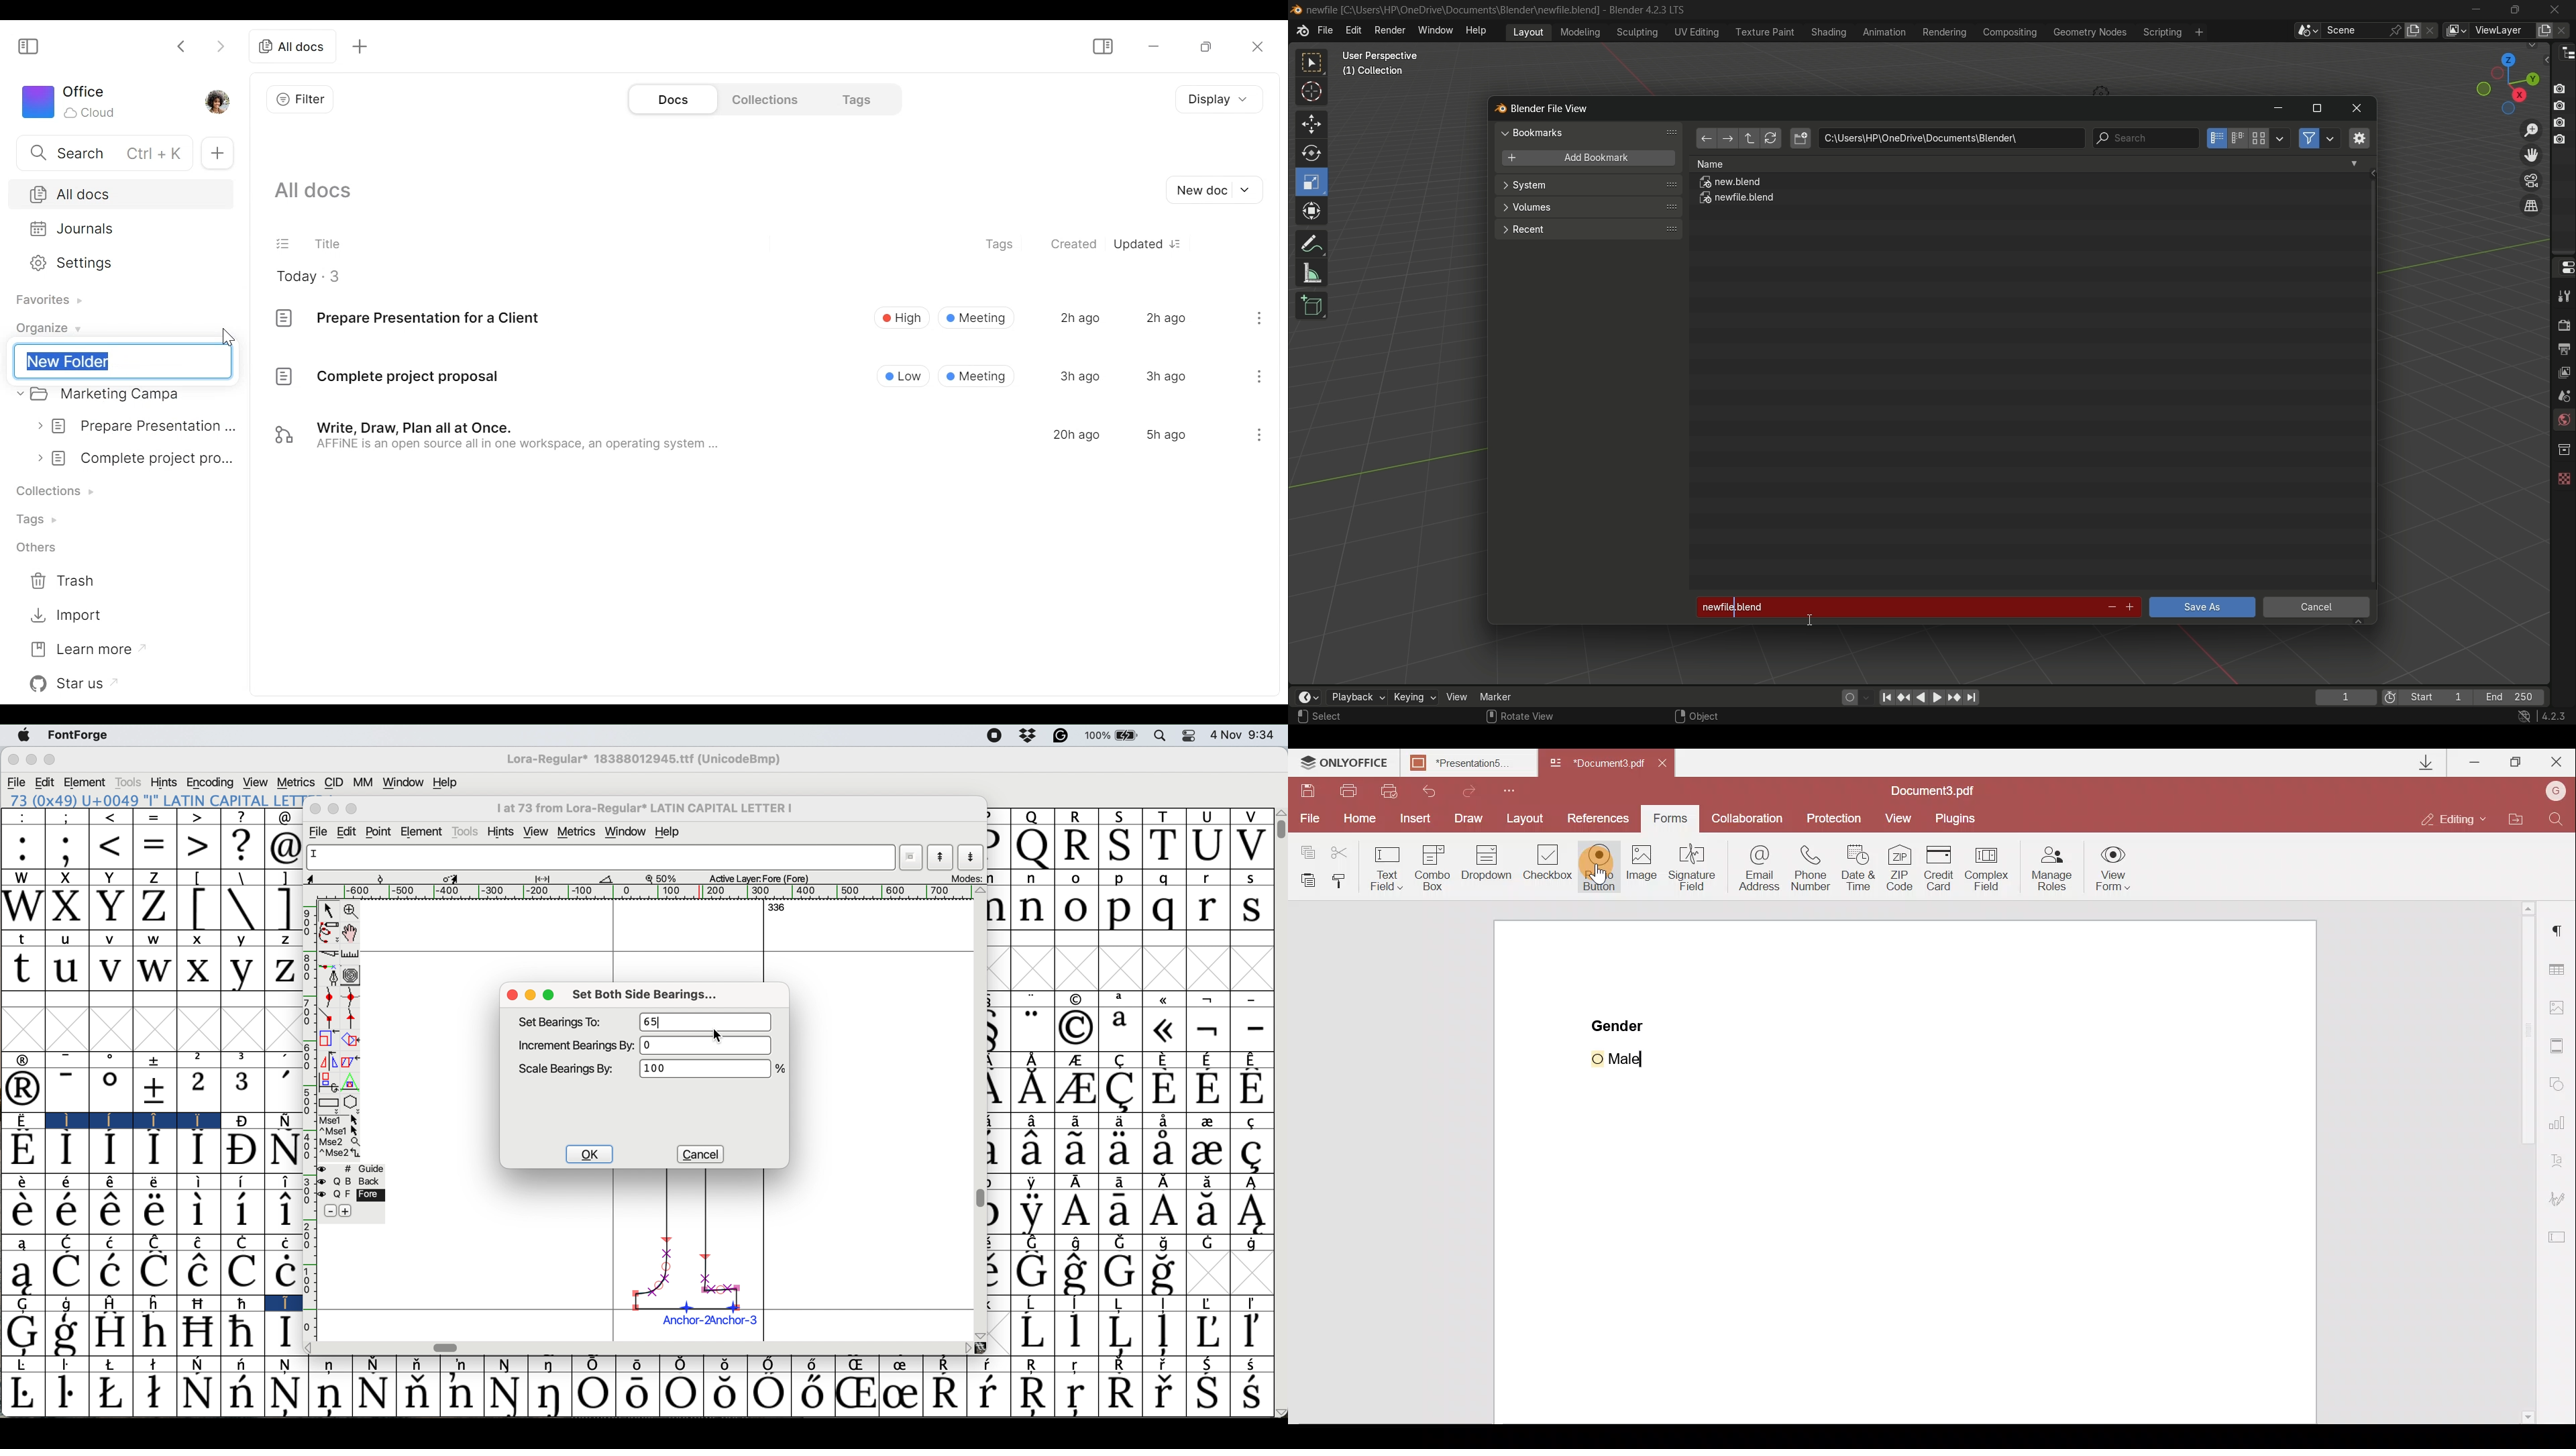 This screenshot has height=1456, width=2576. What do you see at coordinates (723, 1365) in the screenshot?
I see `Symbol` at bounding box center [723, 1365].